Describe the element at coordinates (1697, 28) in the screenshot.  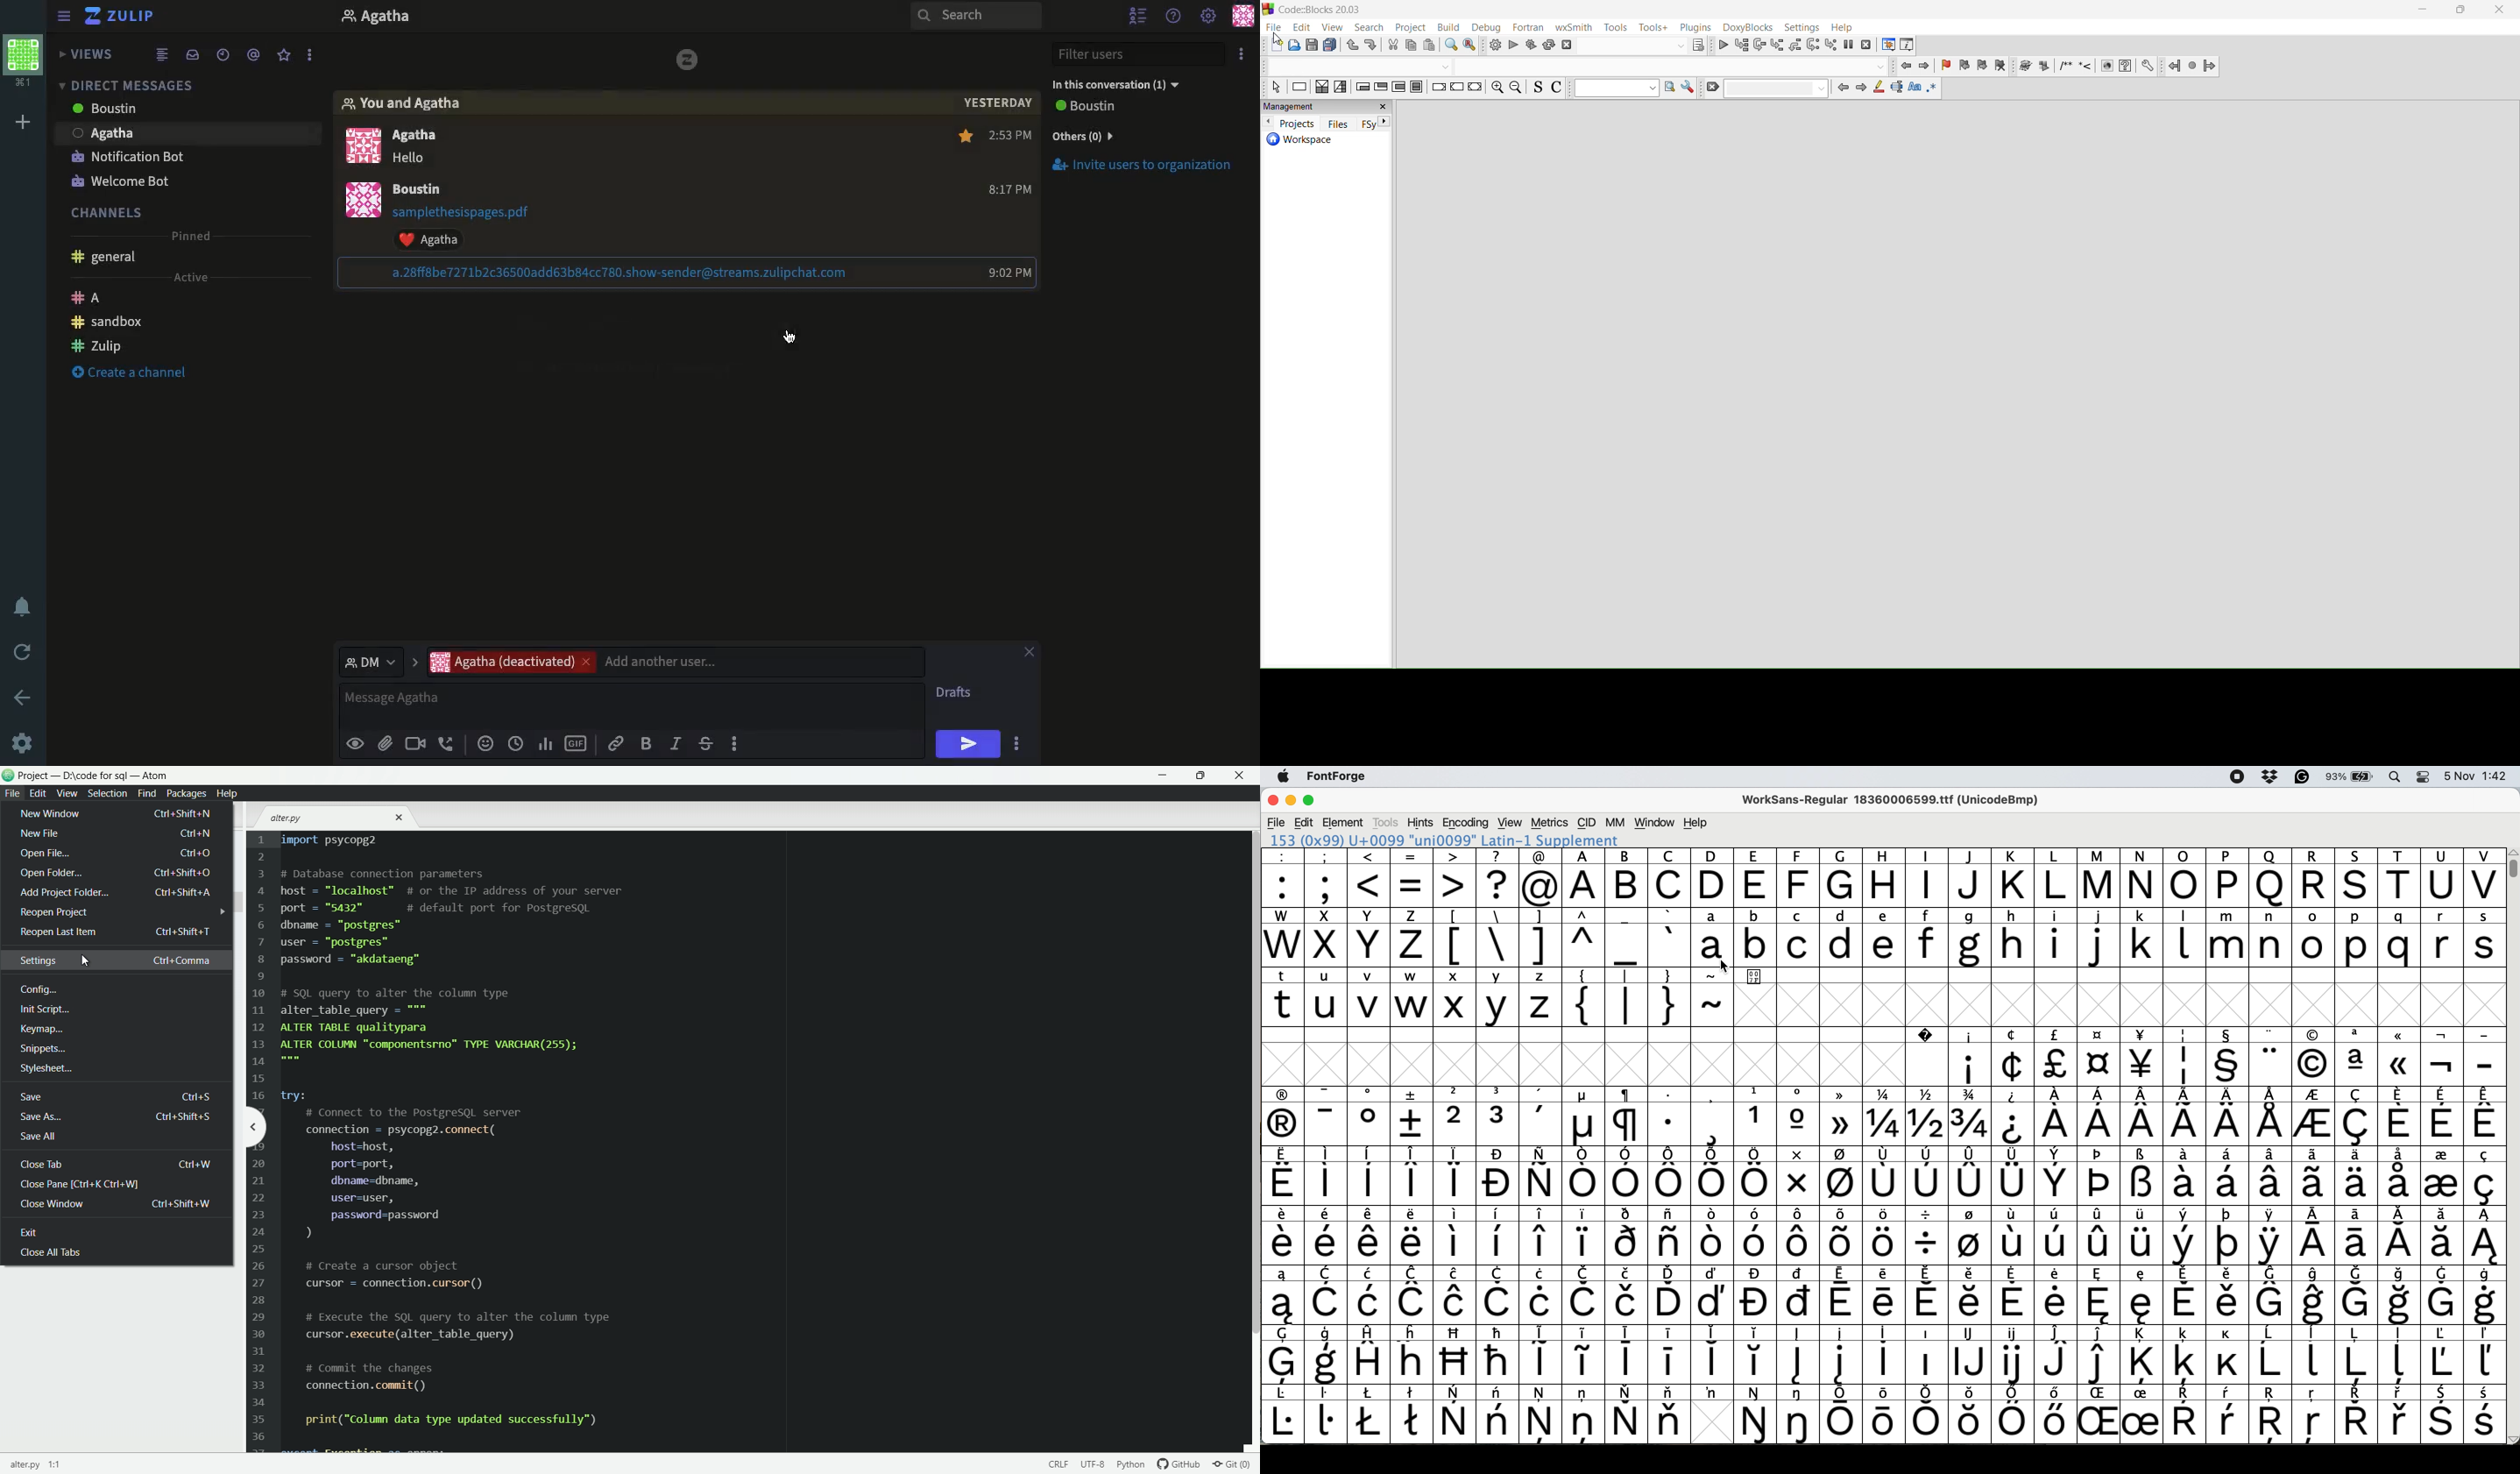
I see `plugins` at that location.